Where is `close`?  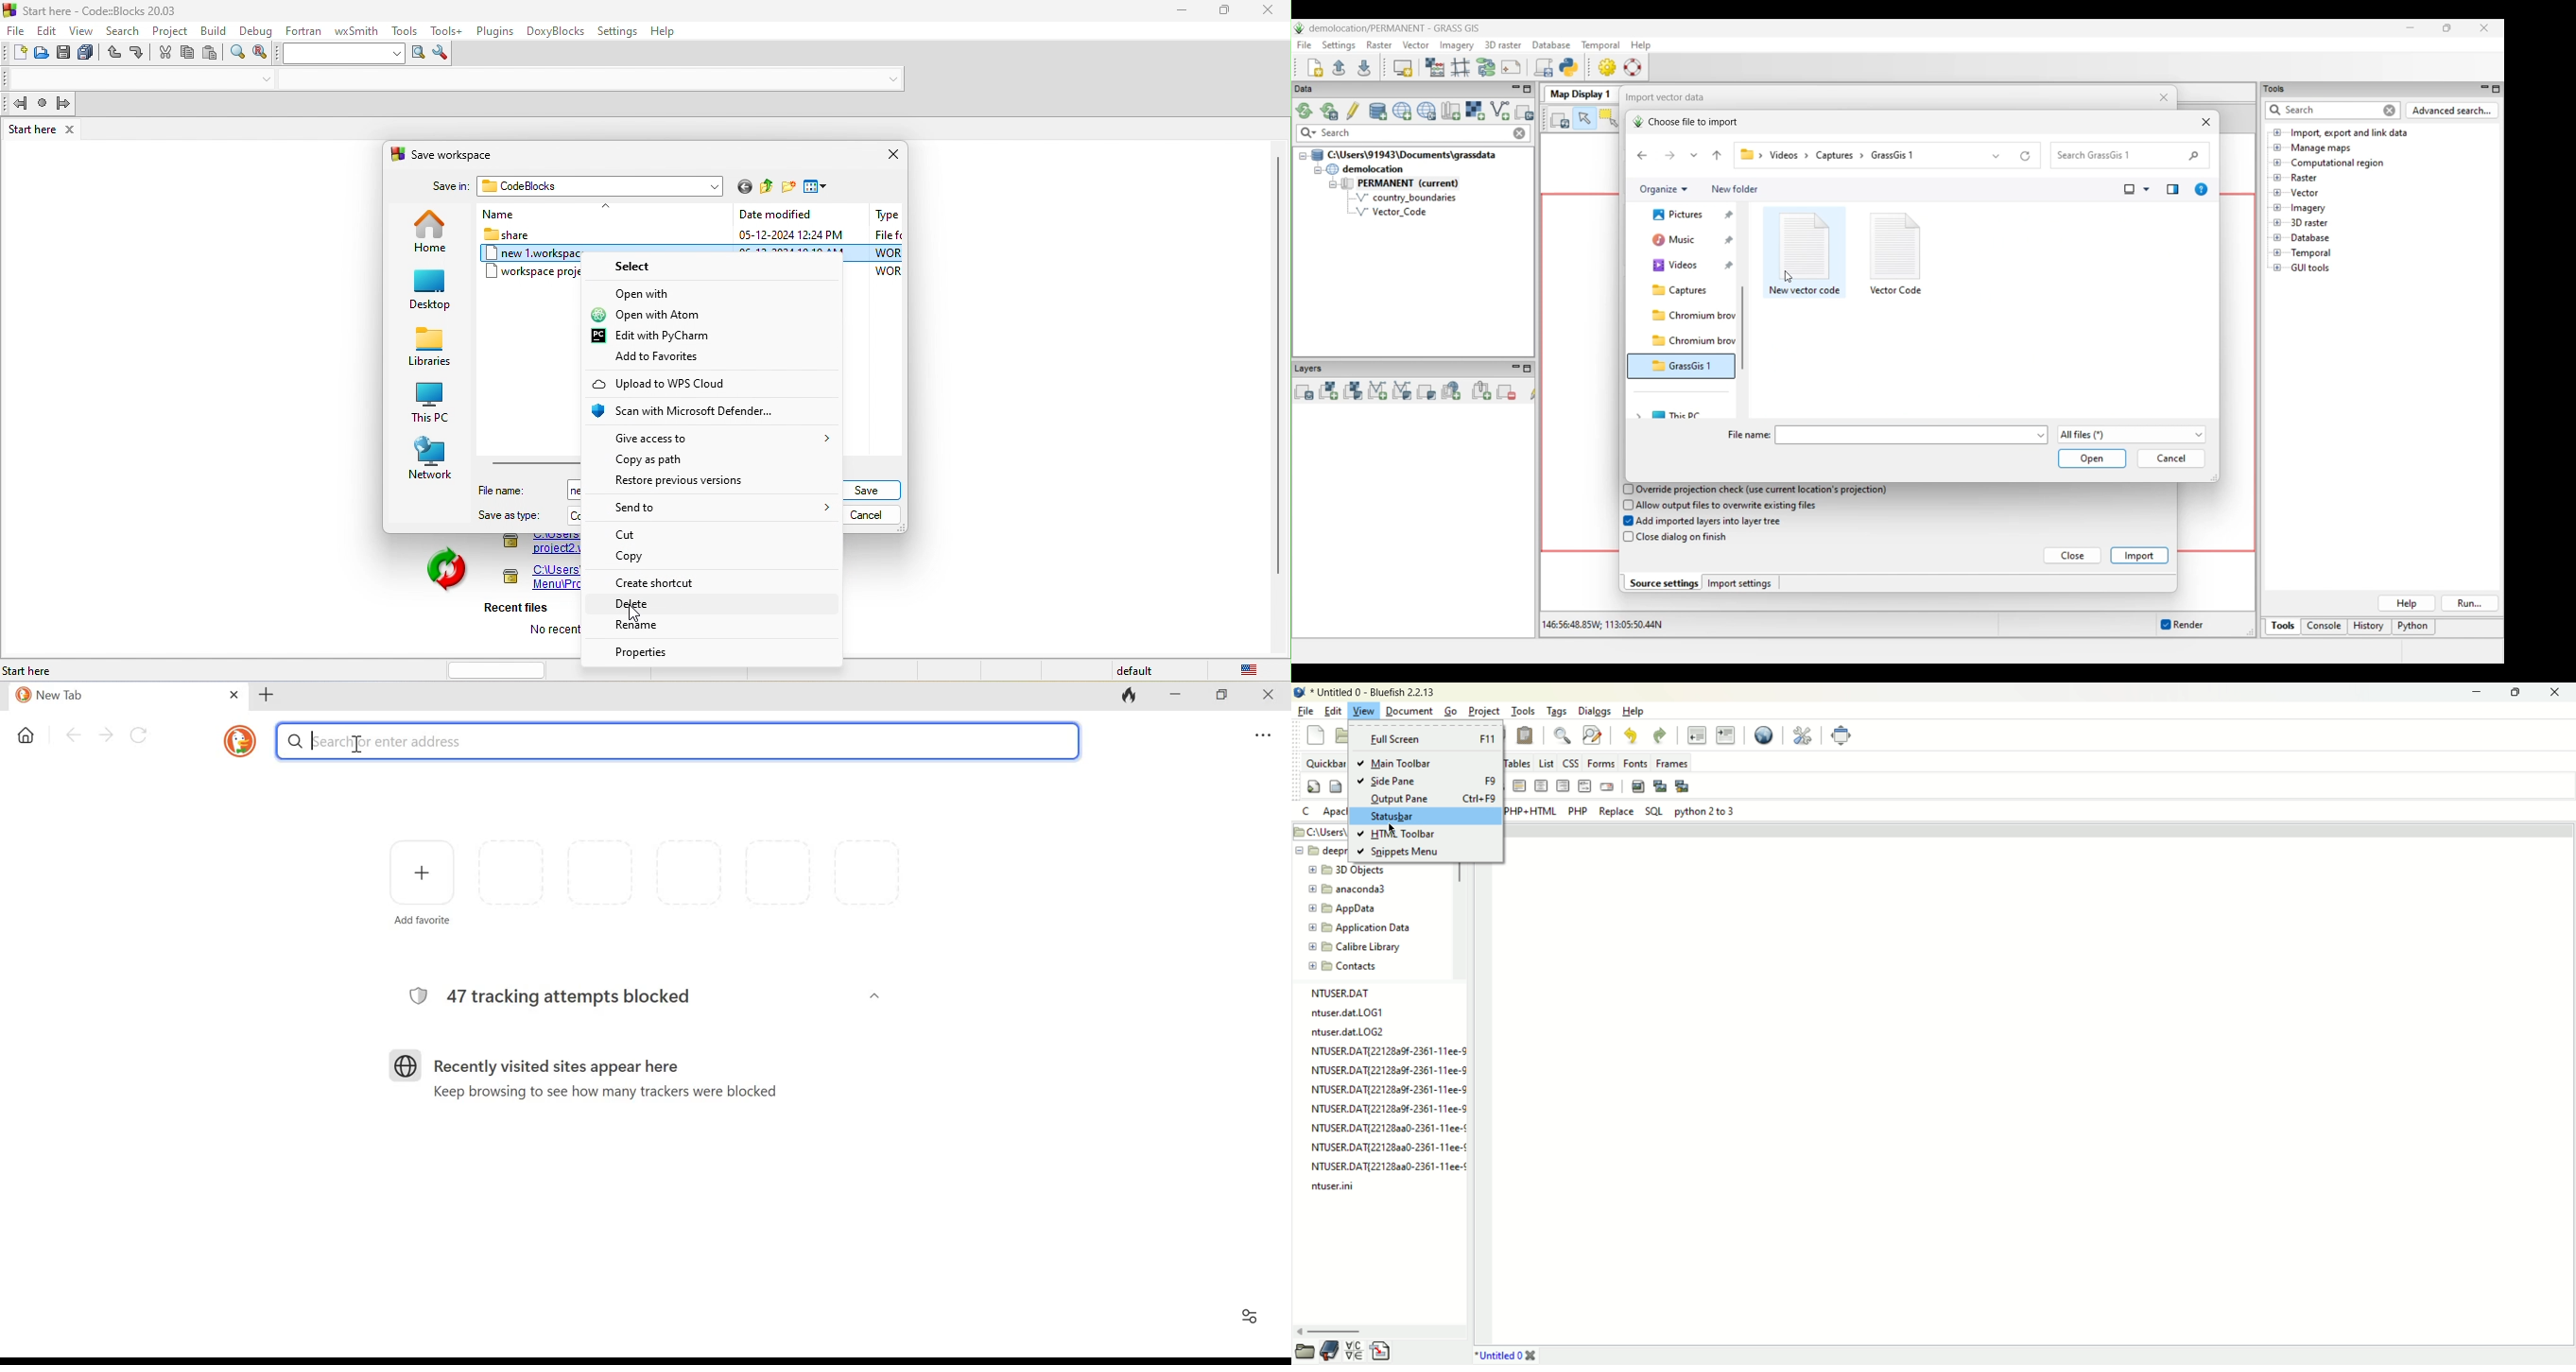 close is located at coordinates (1272, 697).